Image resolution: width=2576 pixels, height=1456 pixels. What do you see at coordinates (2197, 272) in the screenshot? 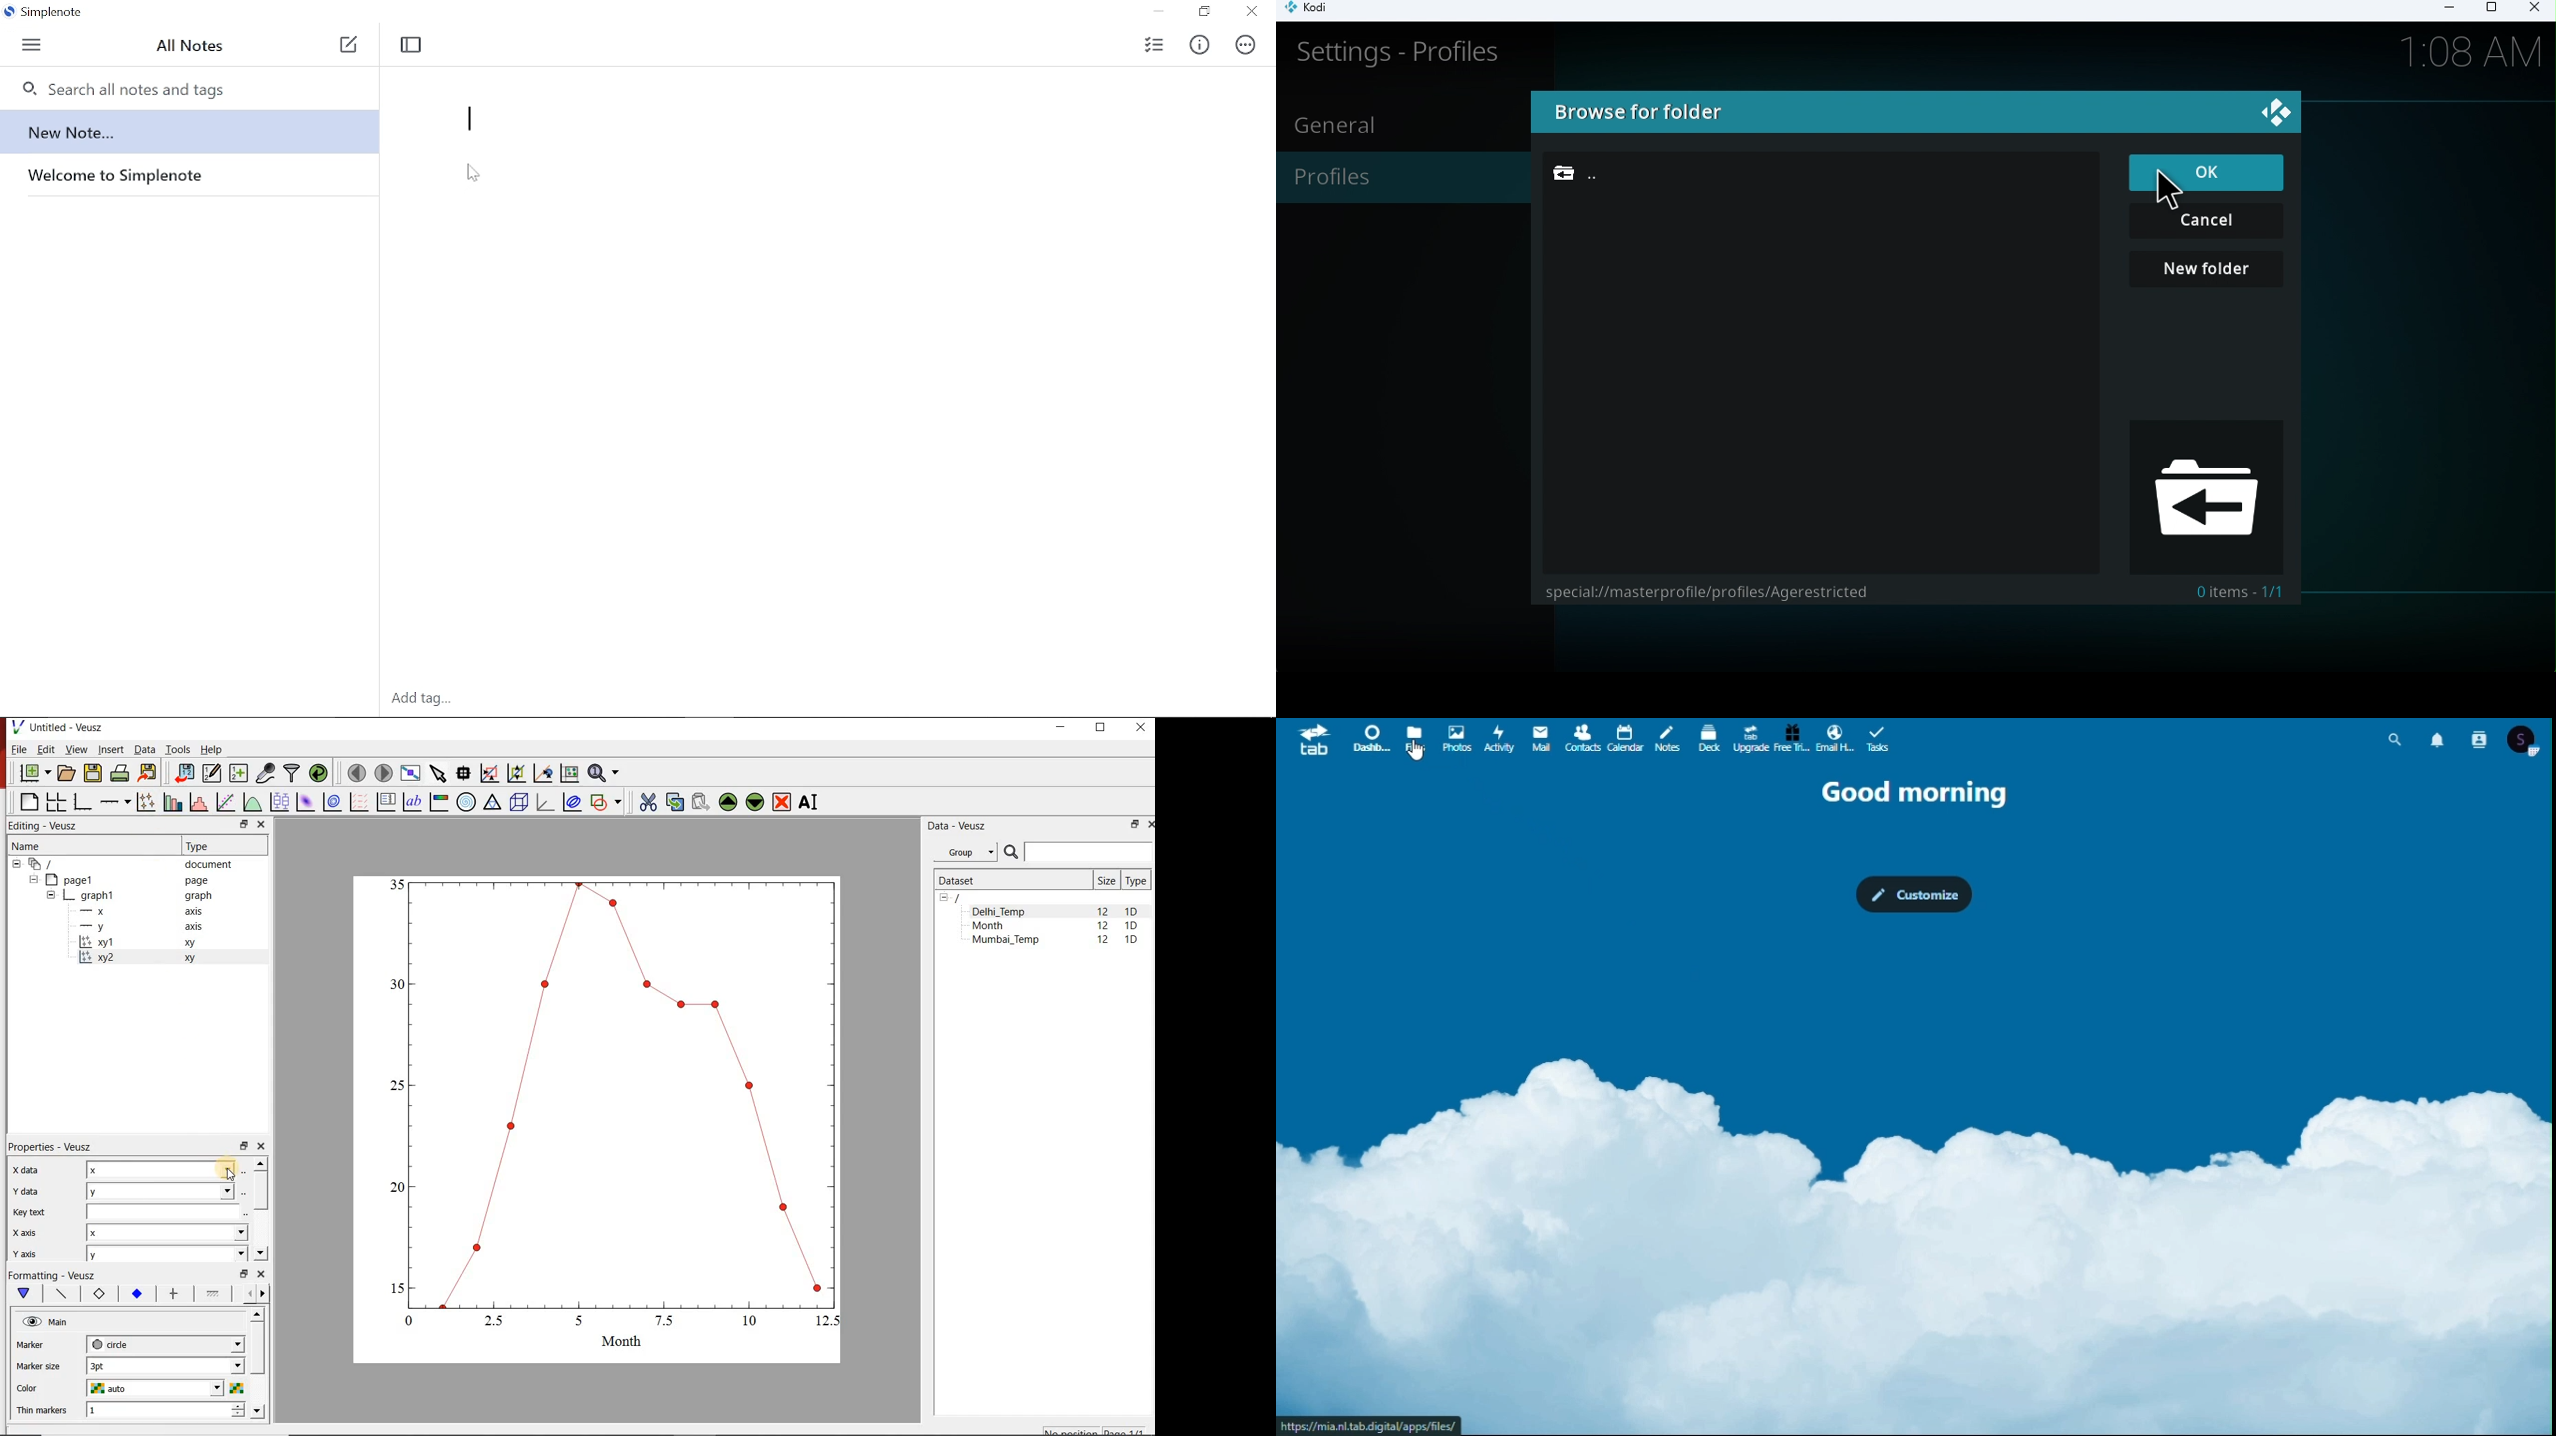
I see `New folder` at bounding box center [2197, 272].